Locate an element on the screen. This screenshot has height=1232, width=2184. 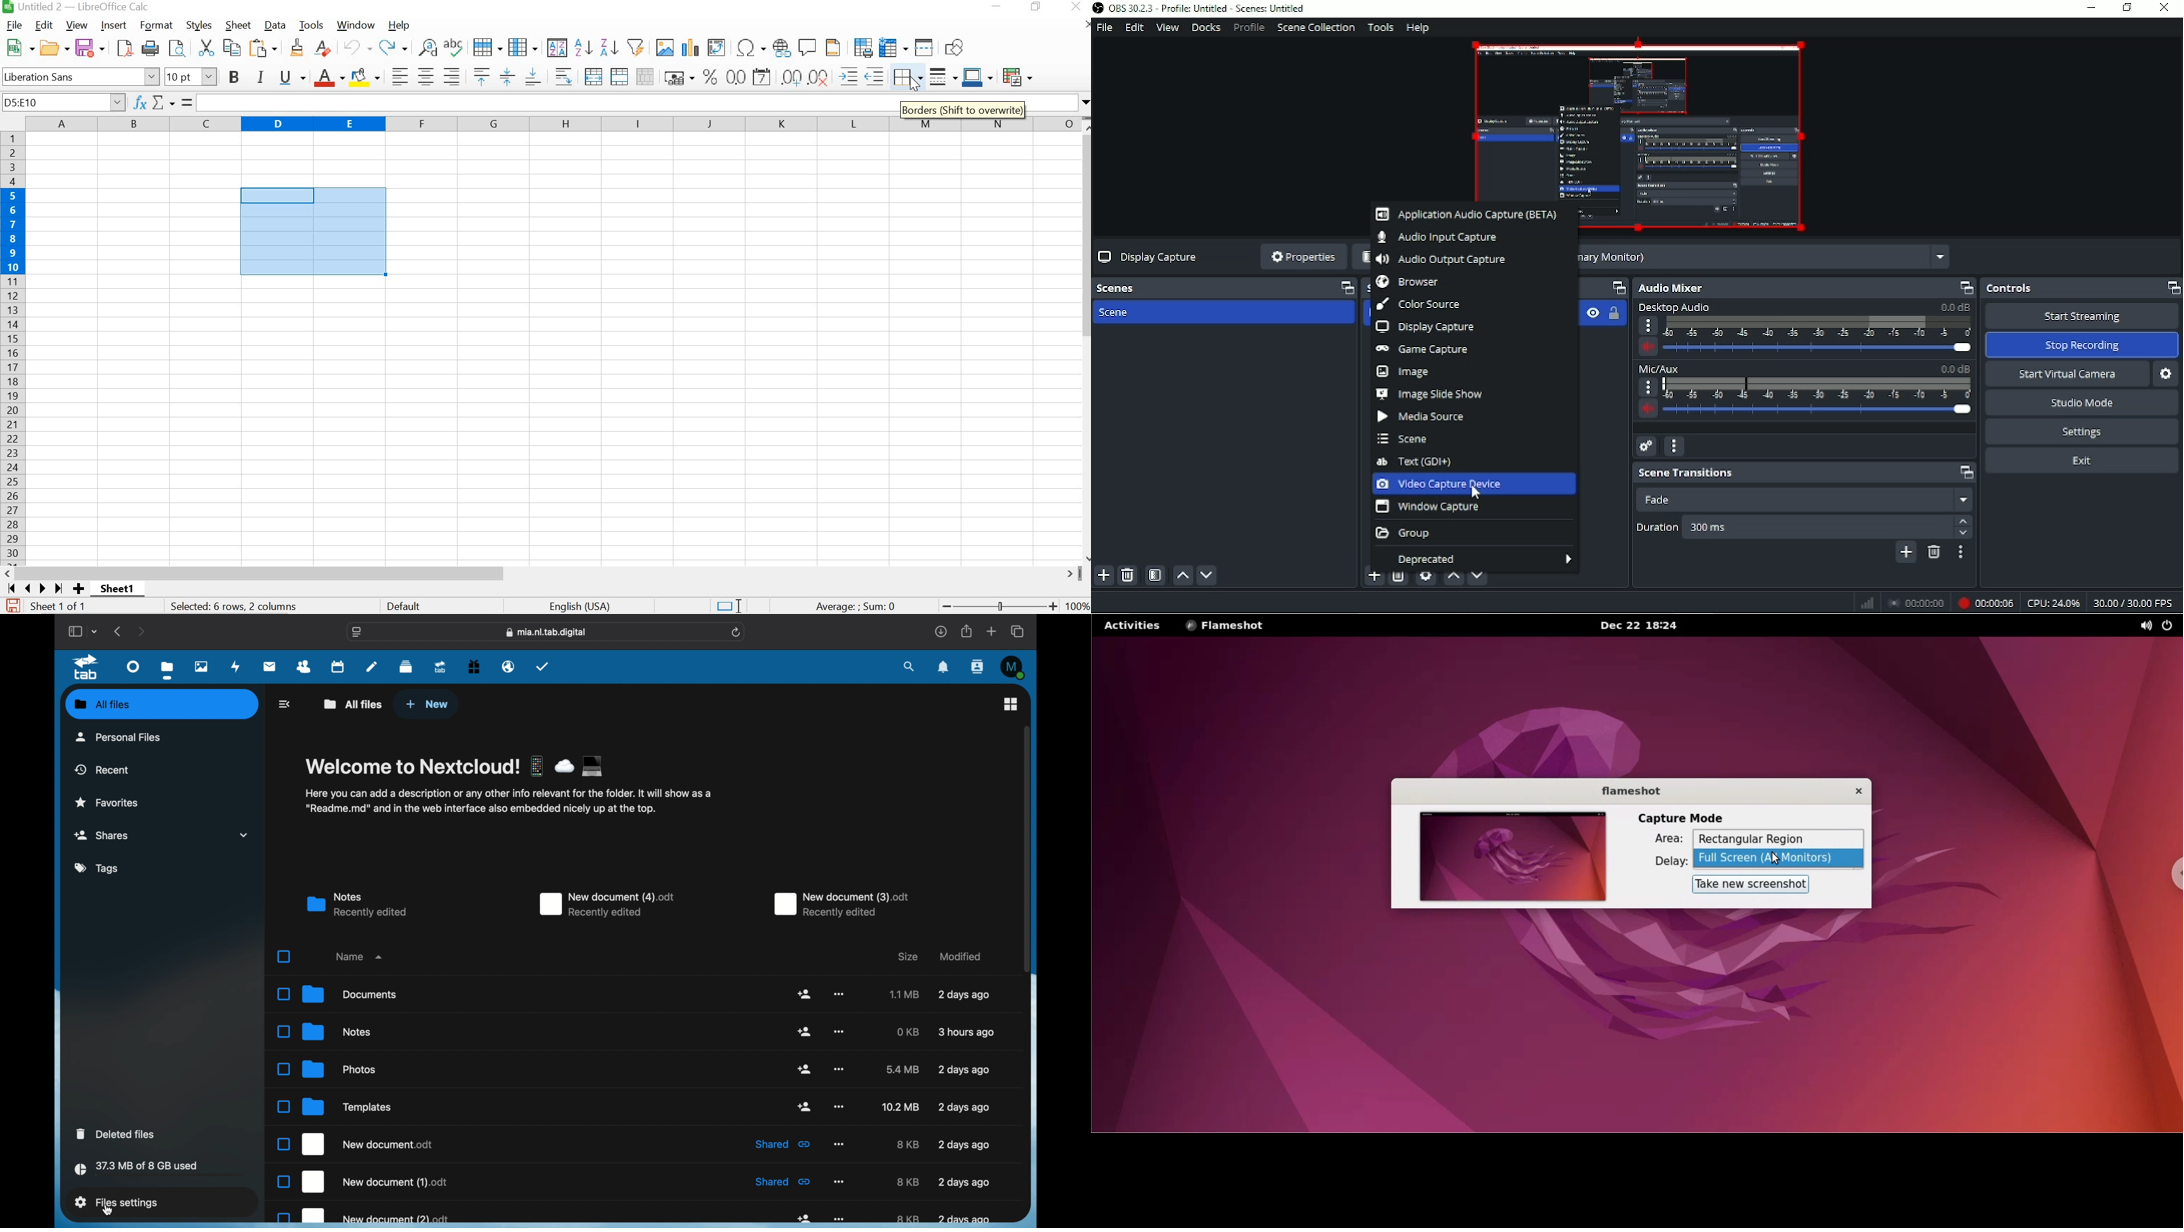
back is located at coordinates (286, 704).